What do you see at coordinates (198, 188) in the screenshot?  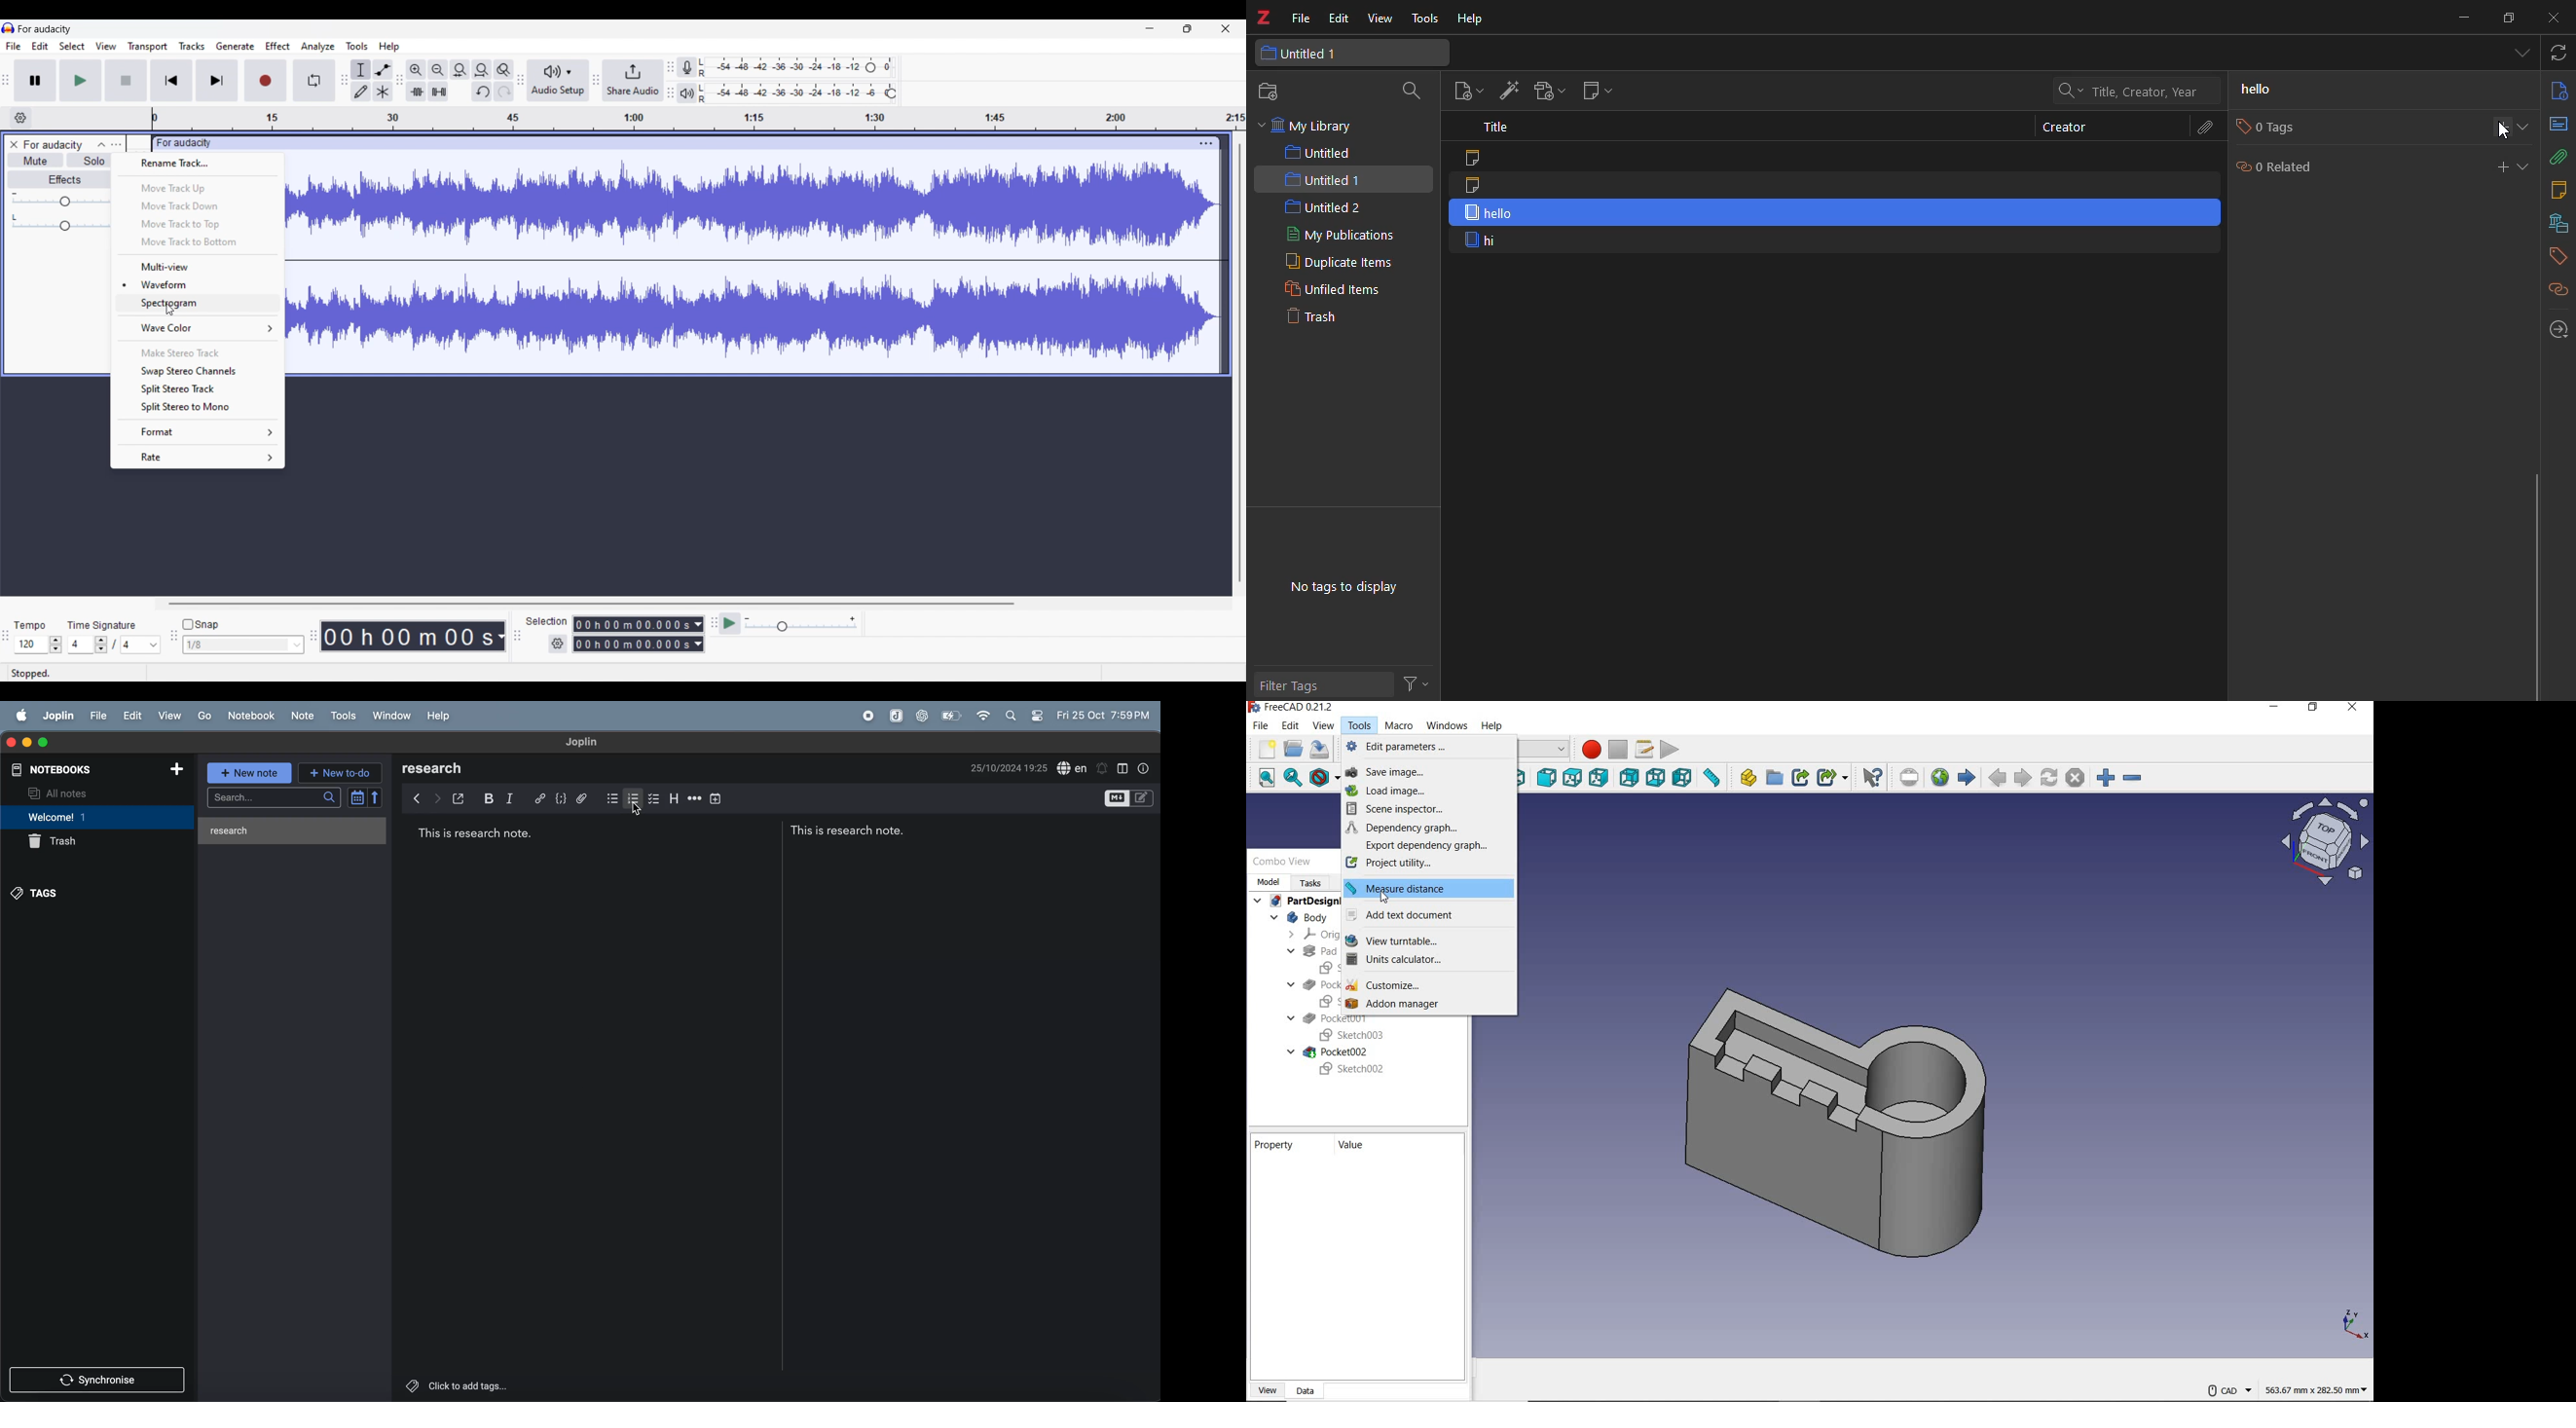 I see `Move track up` at bounding box center [198, 188].